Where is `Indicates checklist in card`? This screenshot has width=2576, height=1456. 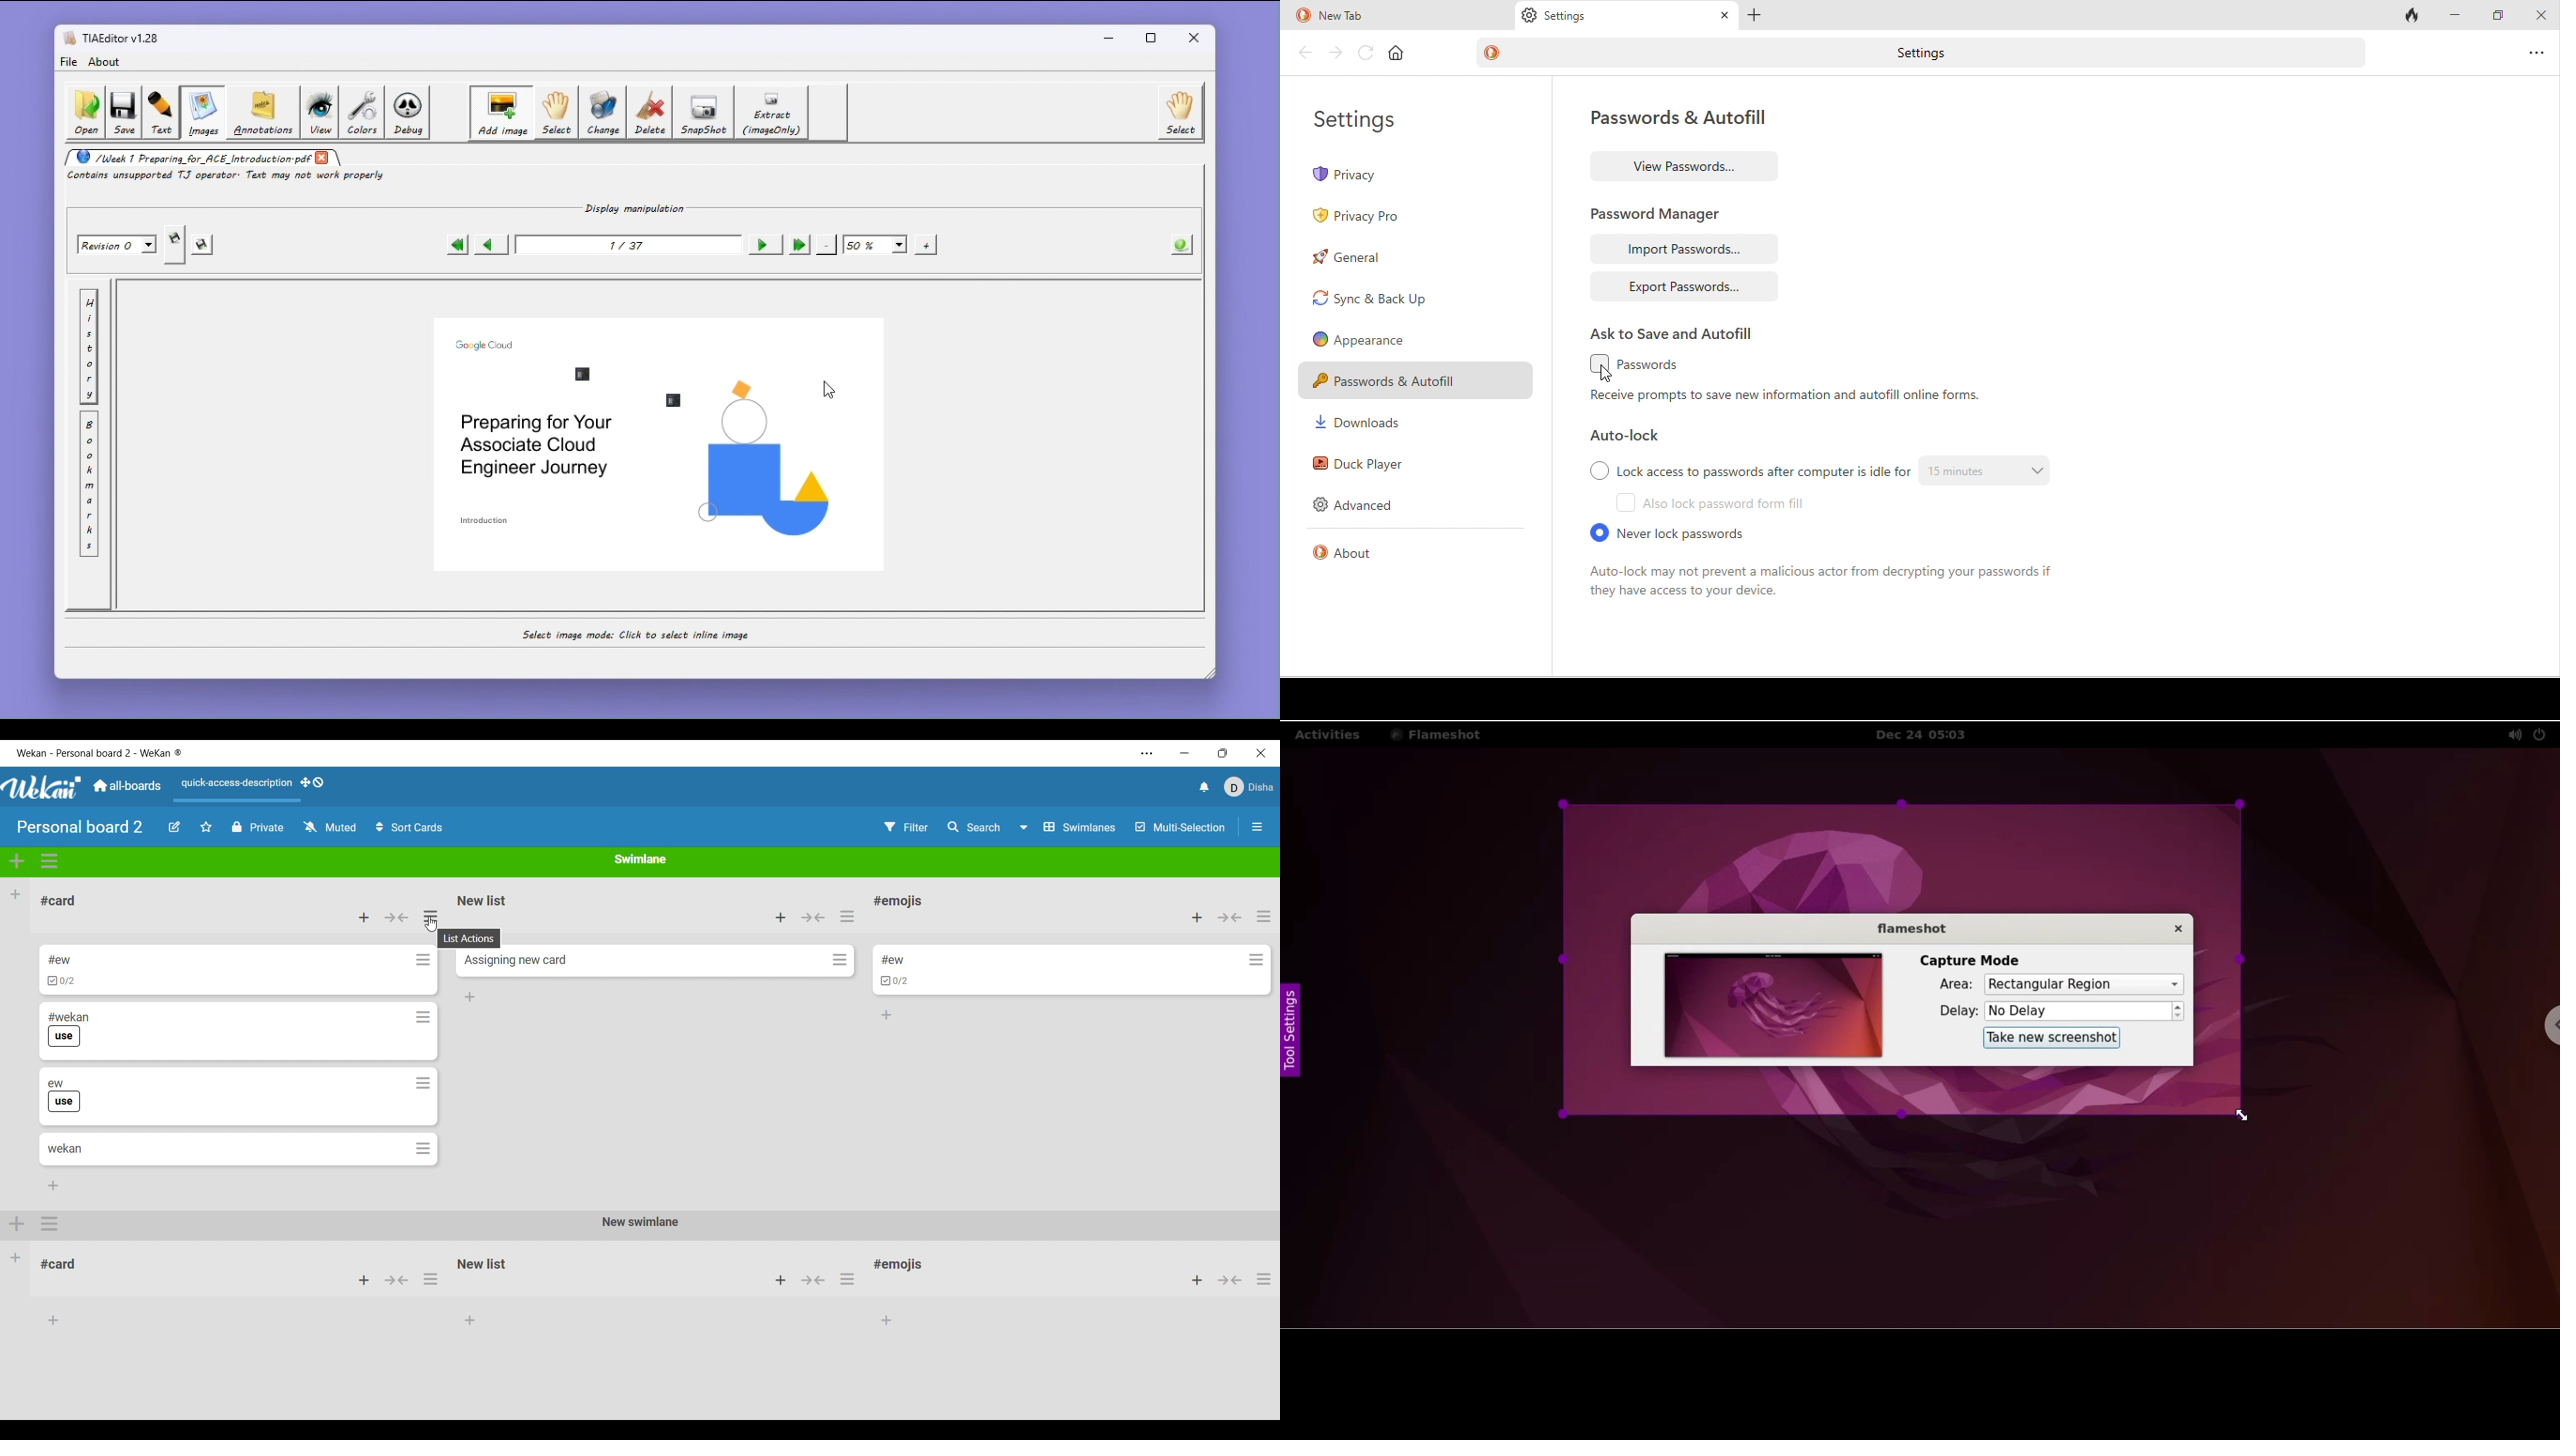 Indicates checklist in card is located at coordinates (61, 981).